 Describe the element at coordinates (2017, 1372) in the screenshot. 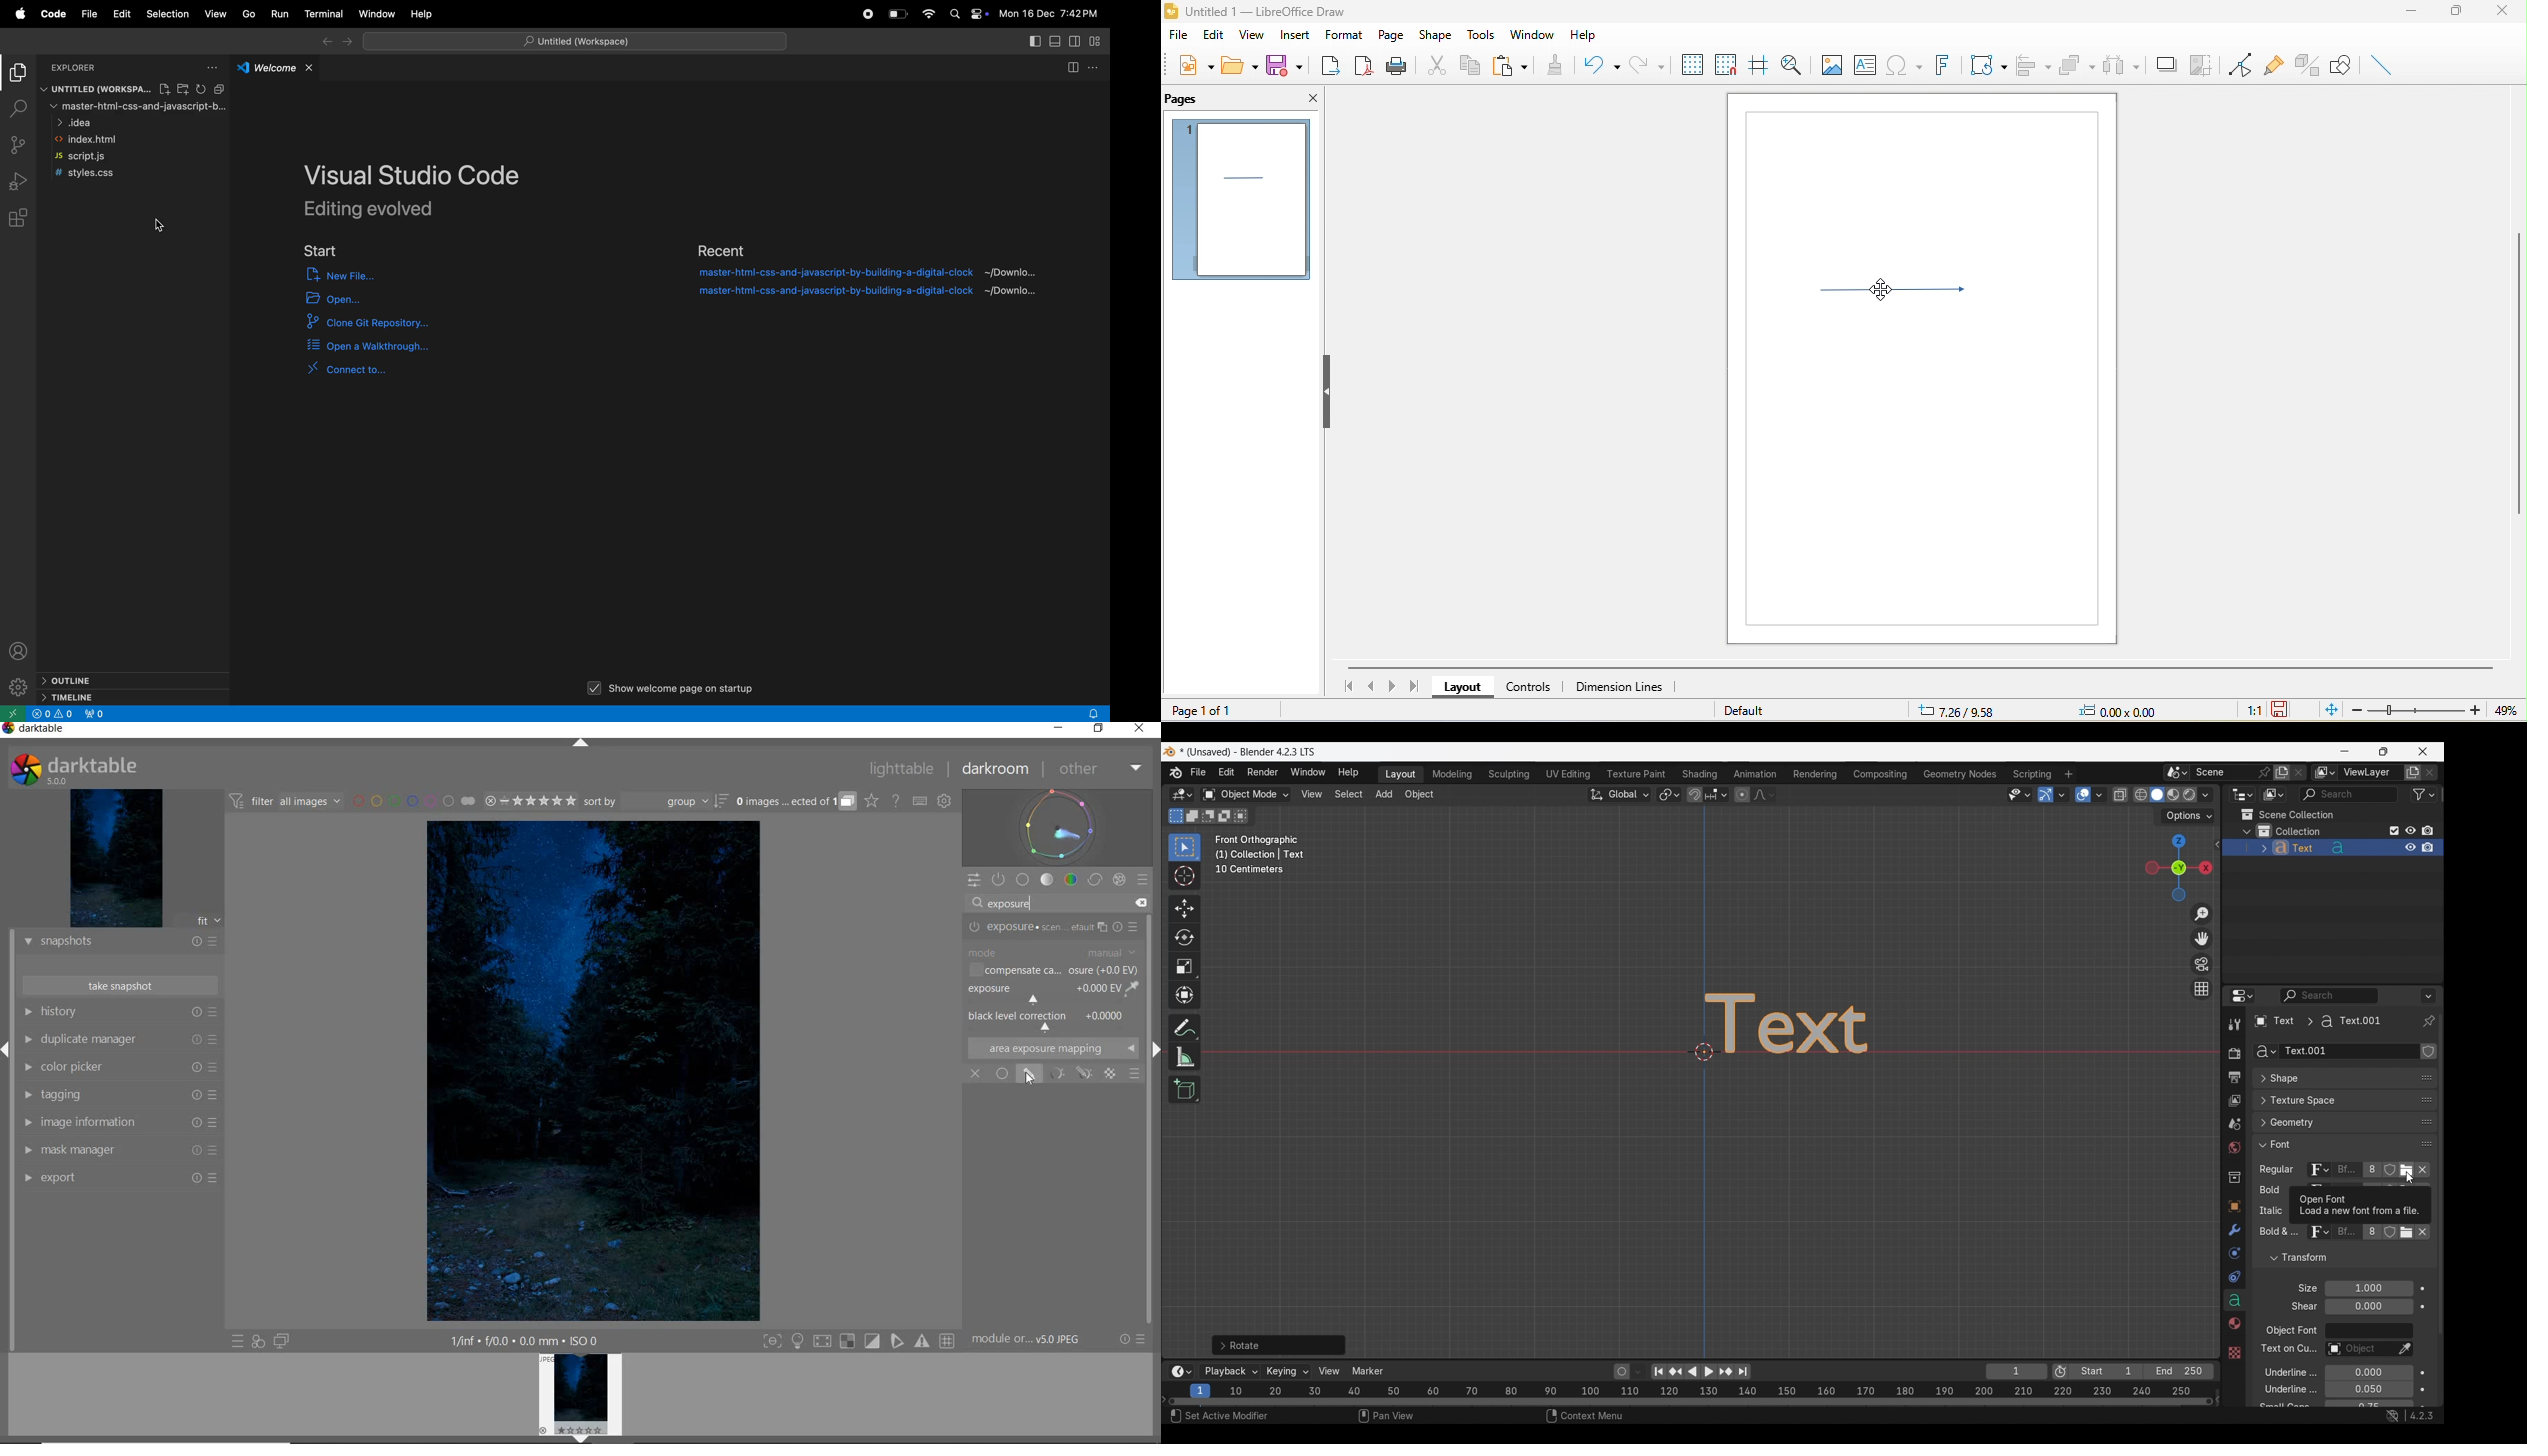

I see `Current frame` at that location.